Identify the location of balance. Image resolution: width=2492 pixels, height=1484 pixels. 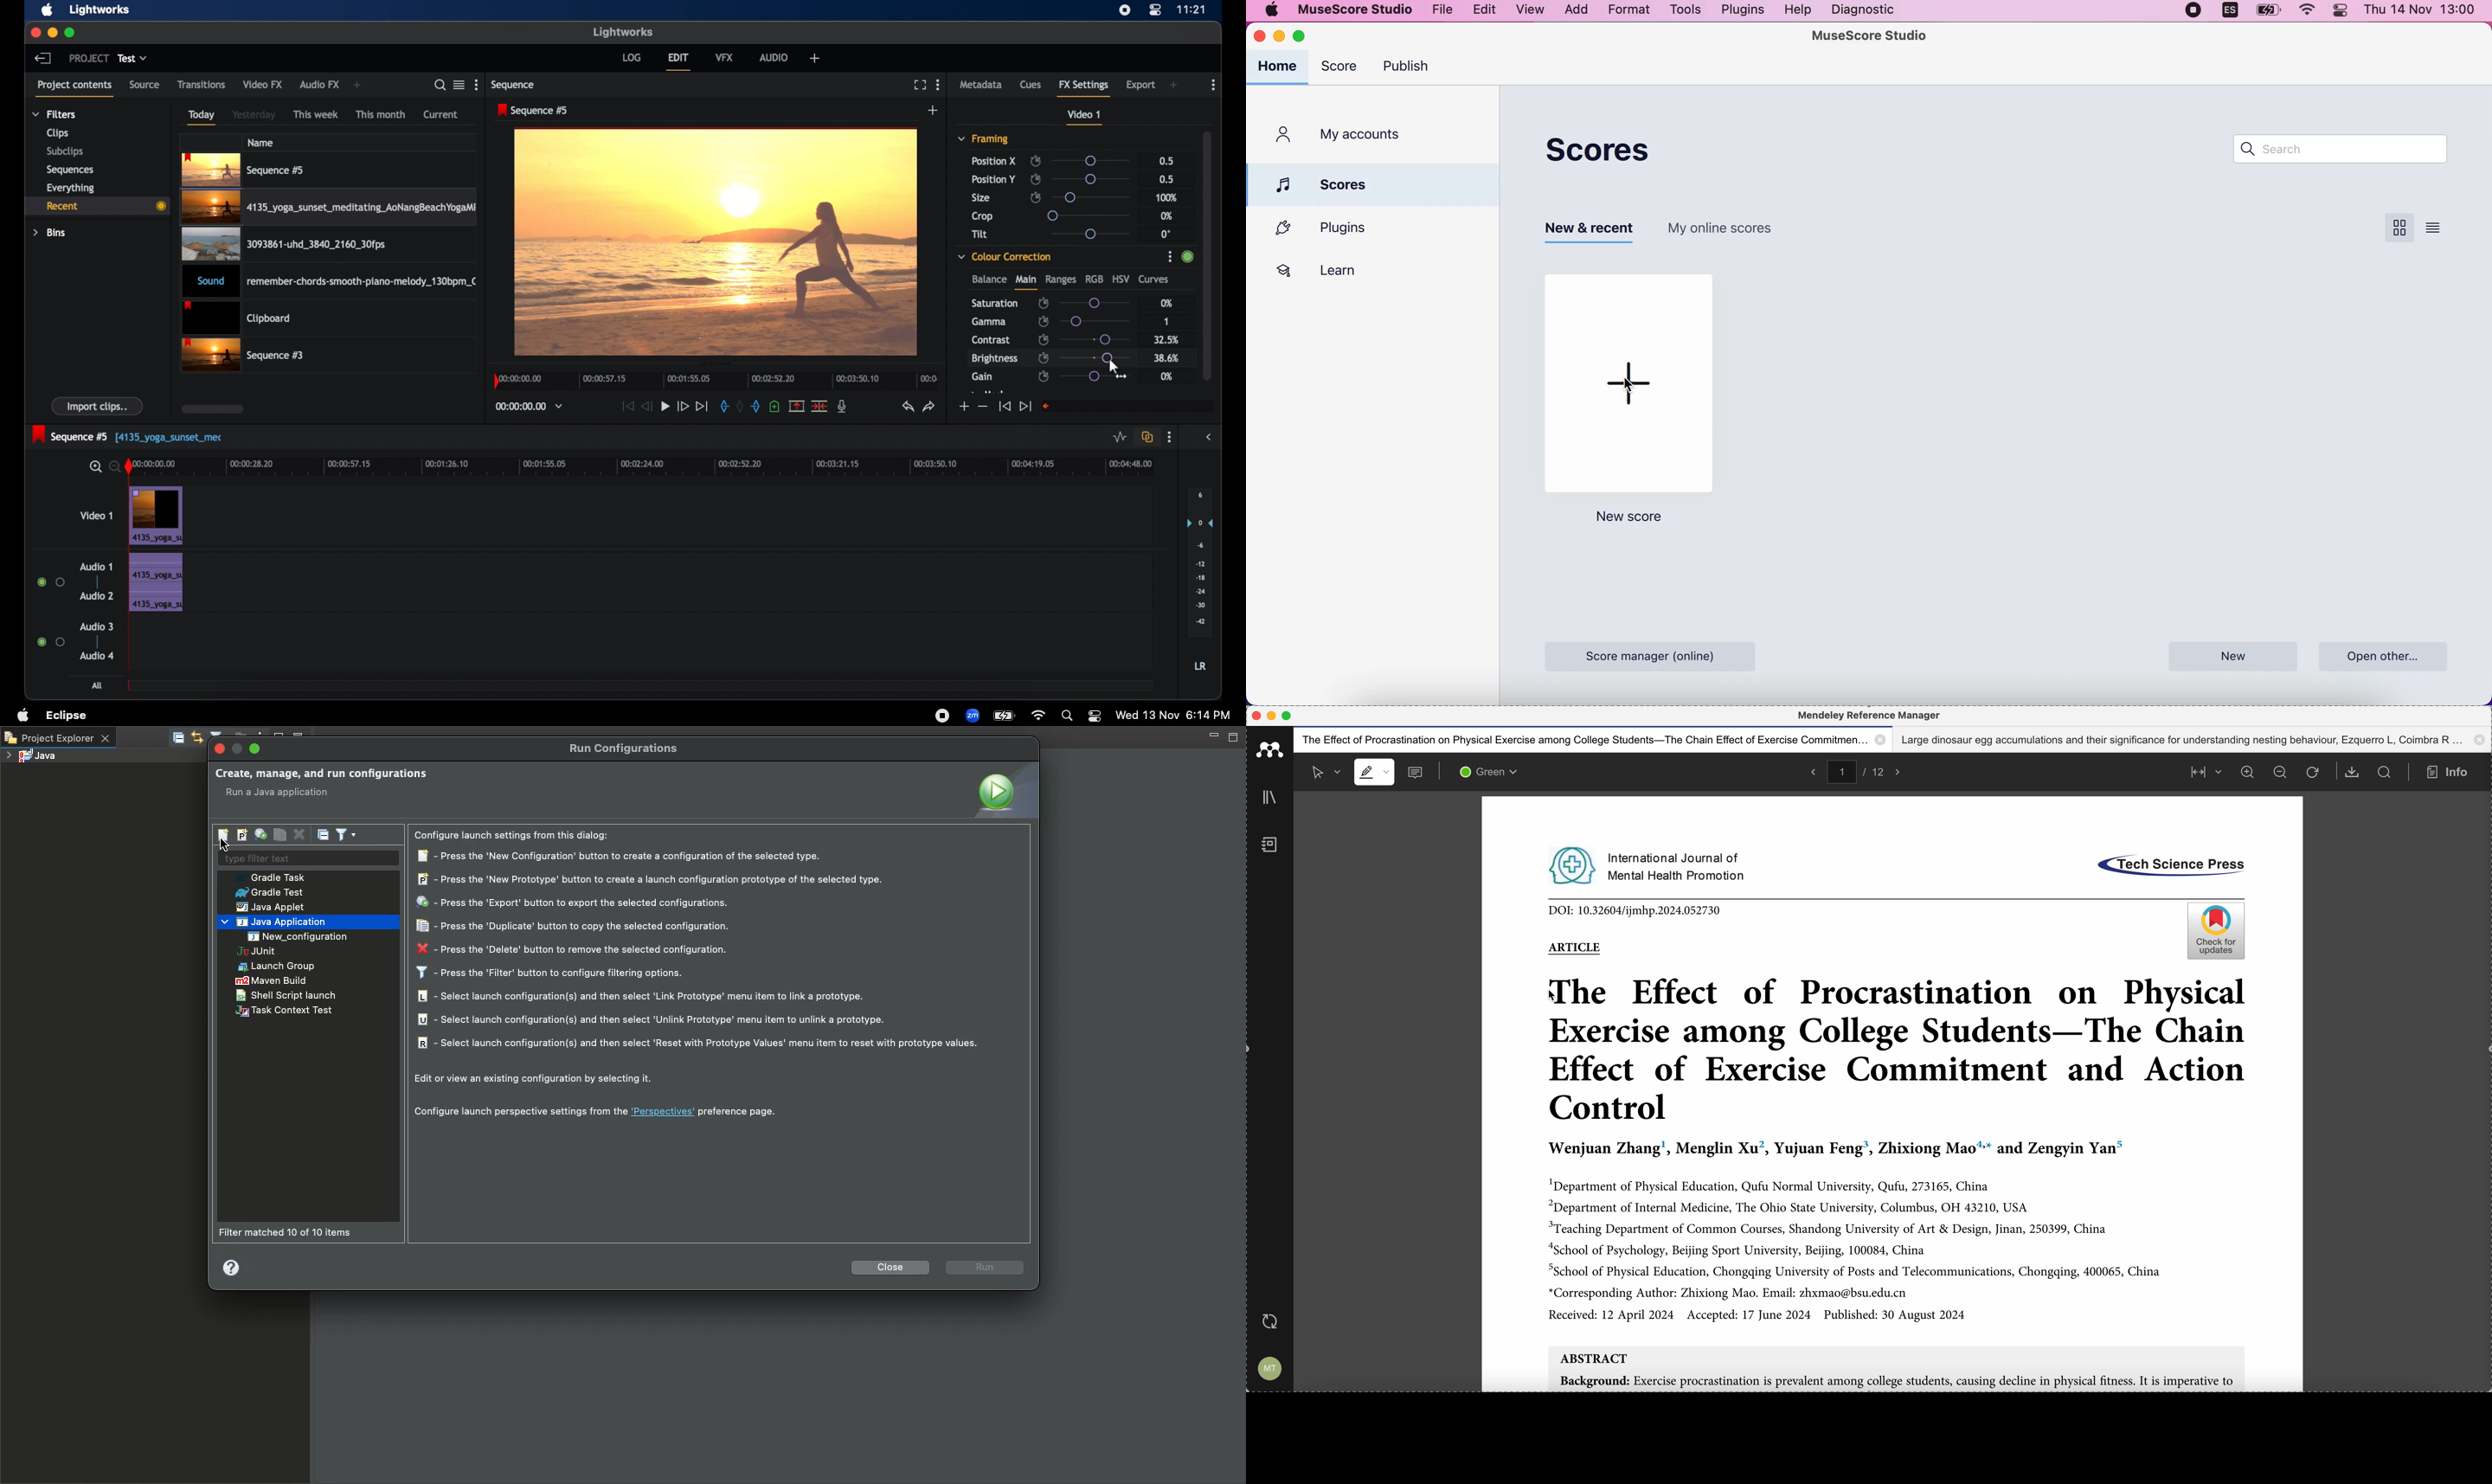
(988, 279).